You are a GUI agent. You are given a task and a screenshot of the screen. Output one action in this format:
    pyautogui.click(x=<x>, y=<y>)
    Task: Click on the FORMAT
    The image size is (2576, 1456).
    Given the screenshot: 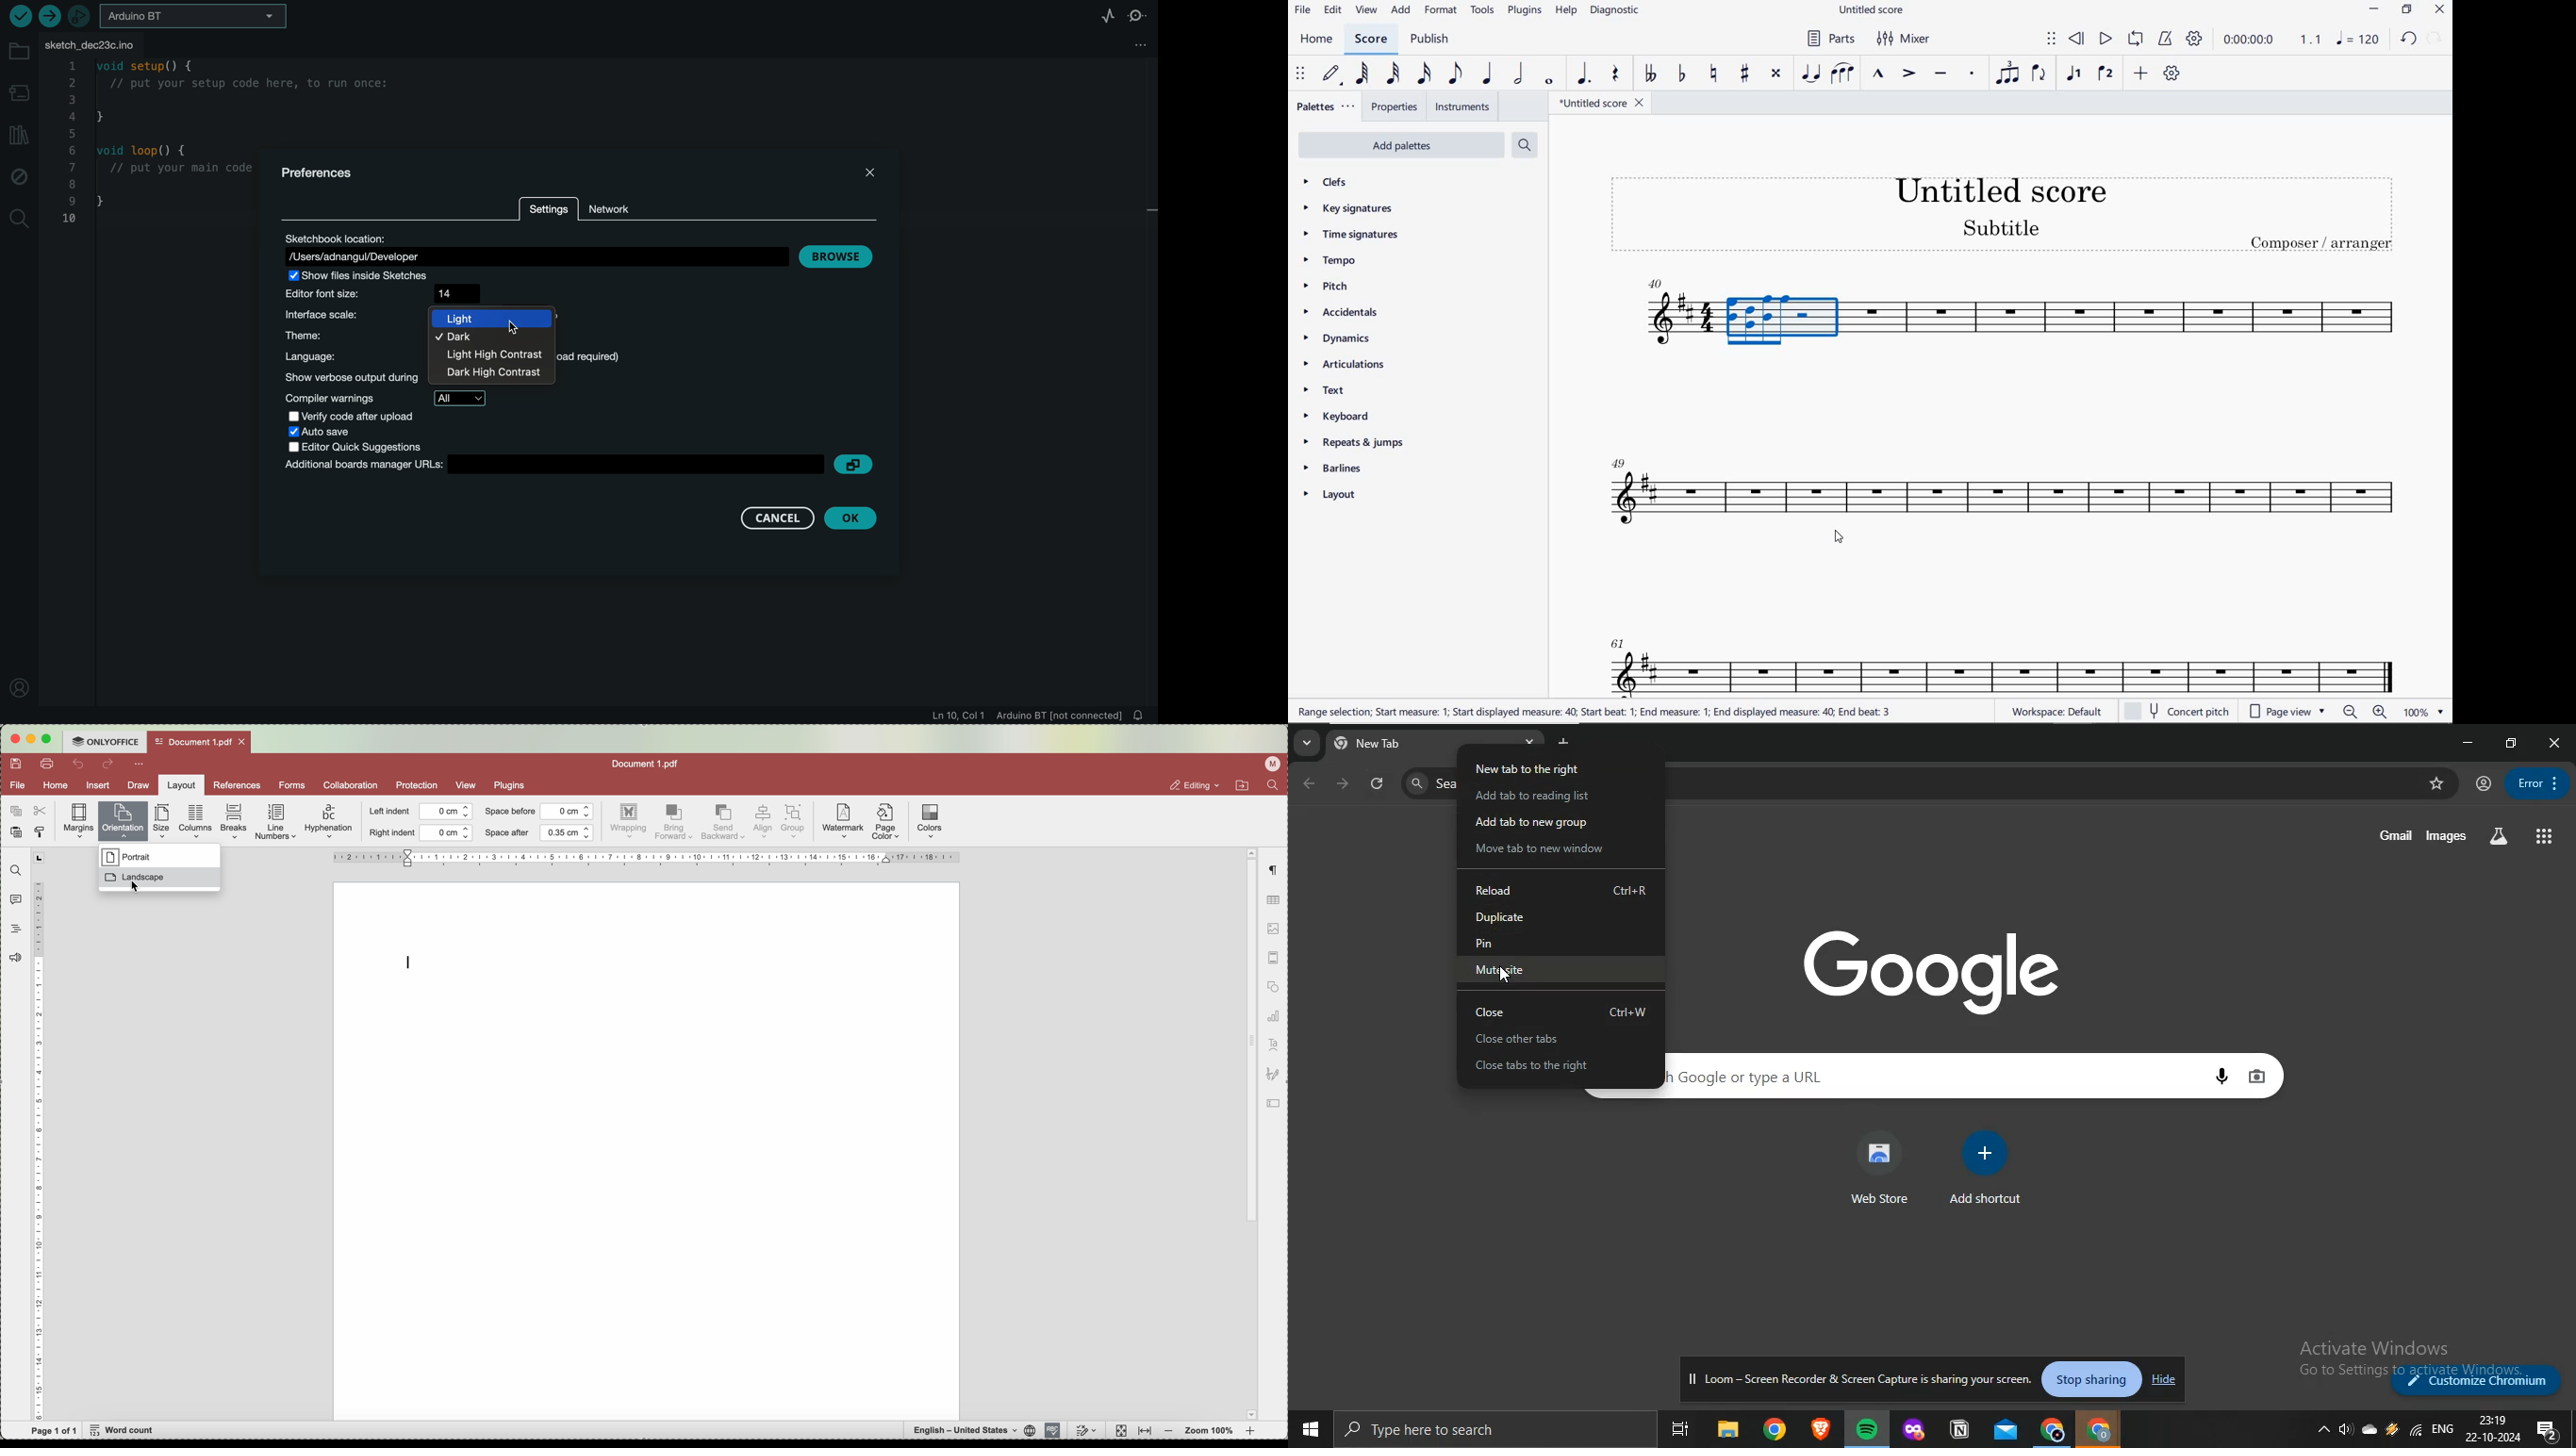 What is the action you would take?
    pyautogui.click(x=1443, y=11)
    